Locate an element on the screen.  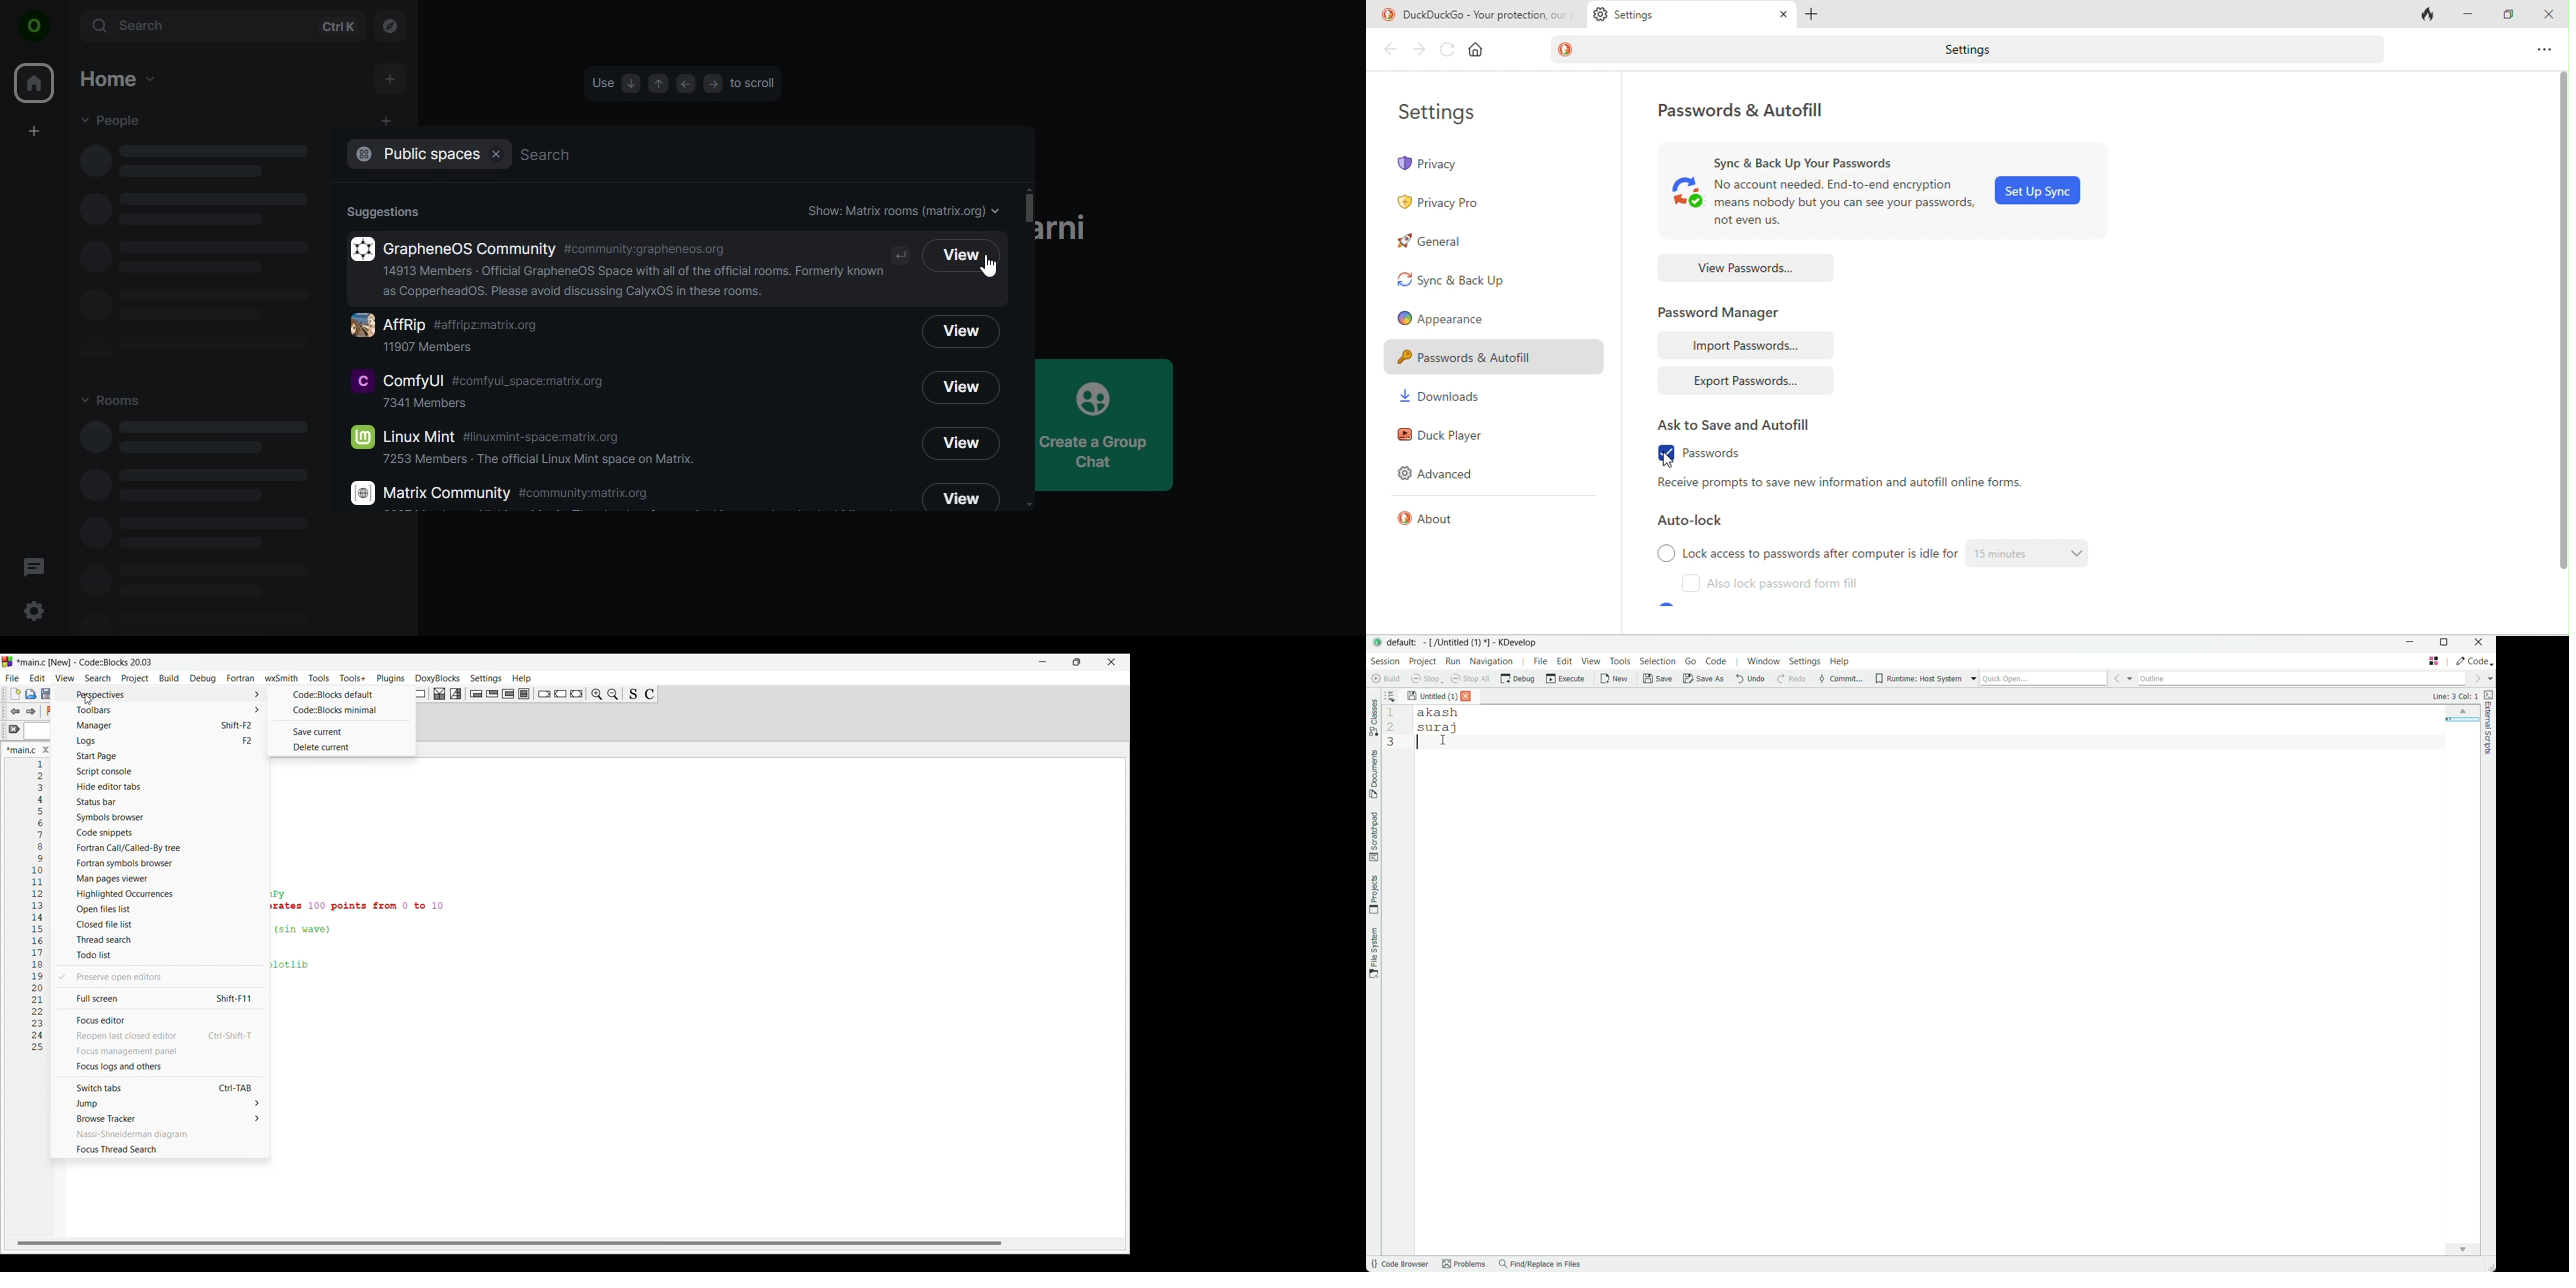
search is located at coordinates (221, 27).